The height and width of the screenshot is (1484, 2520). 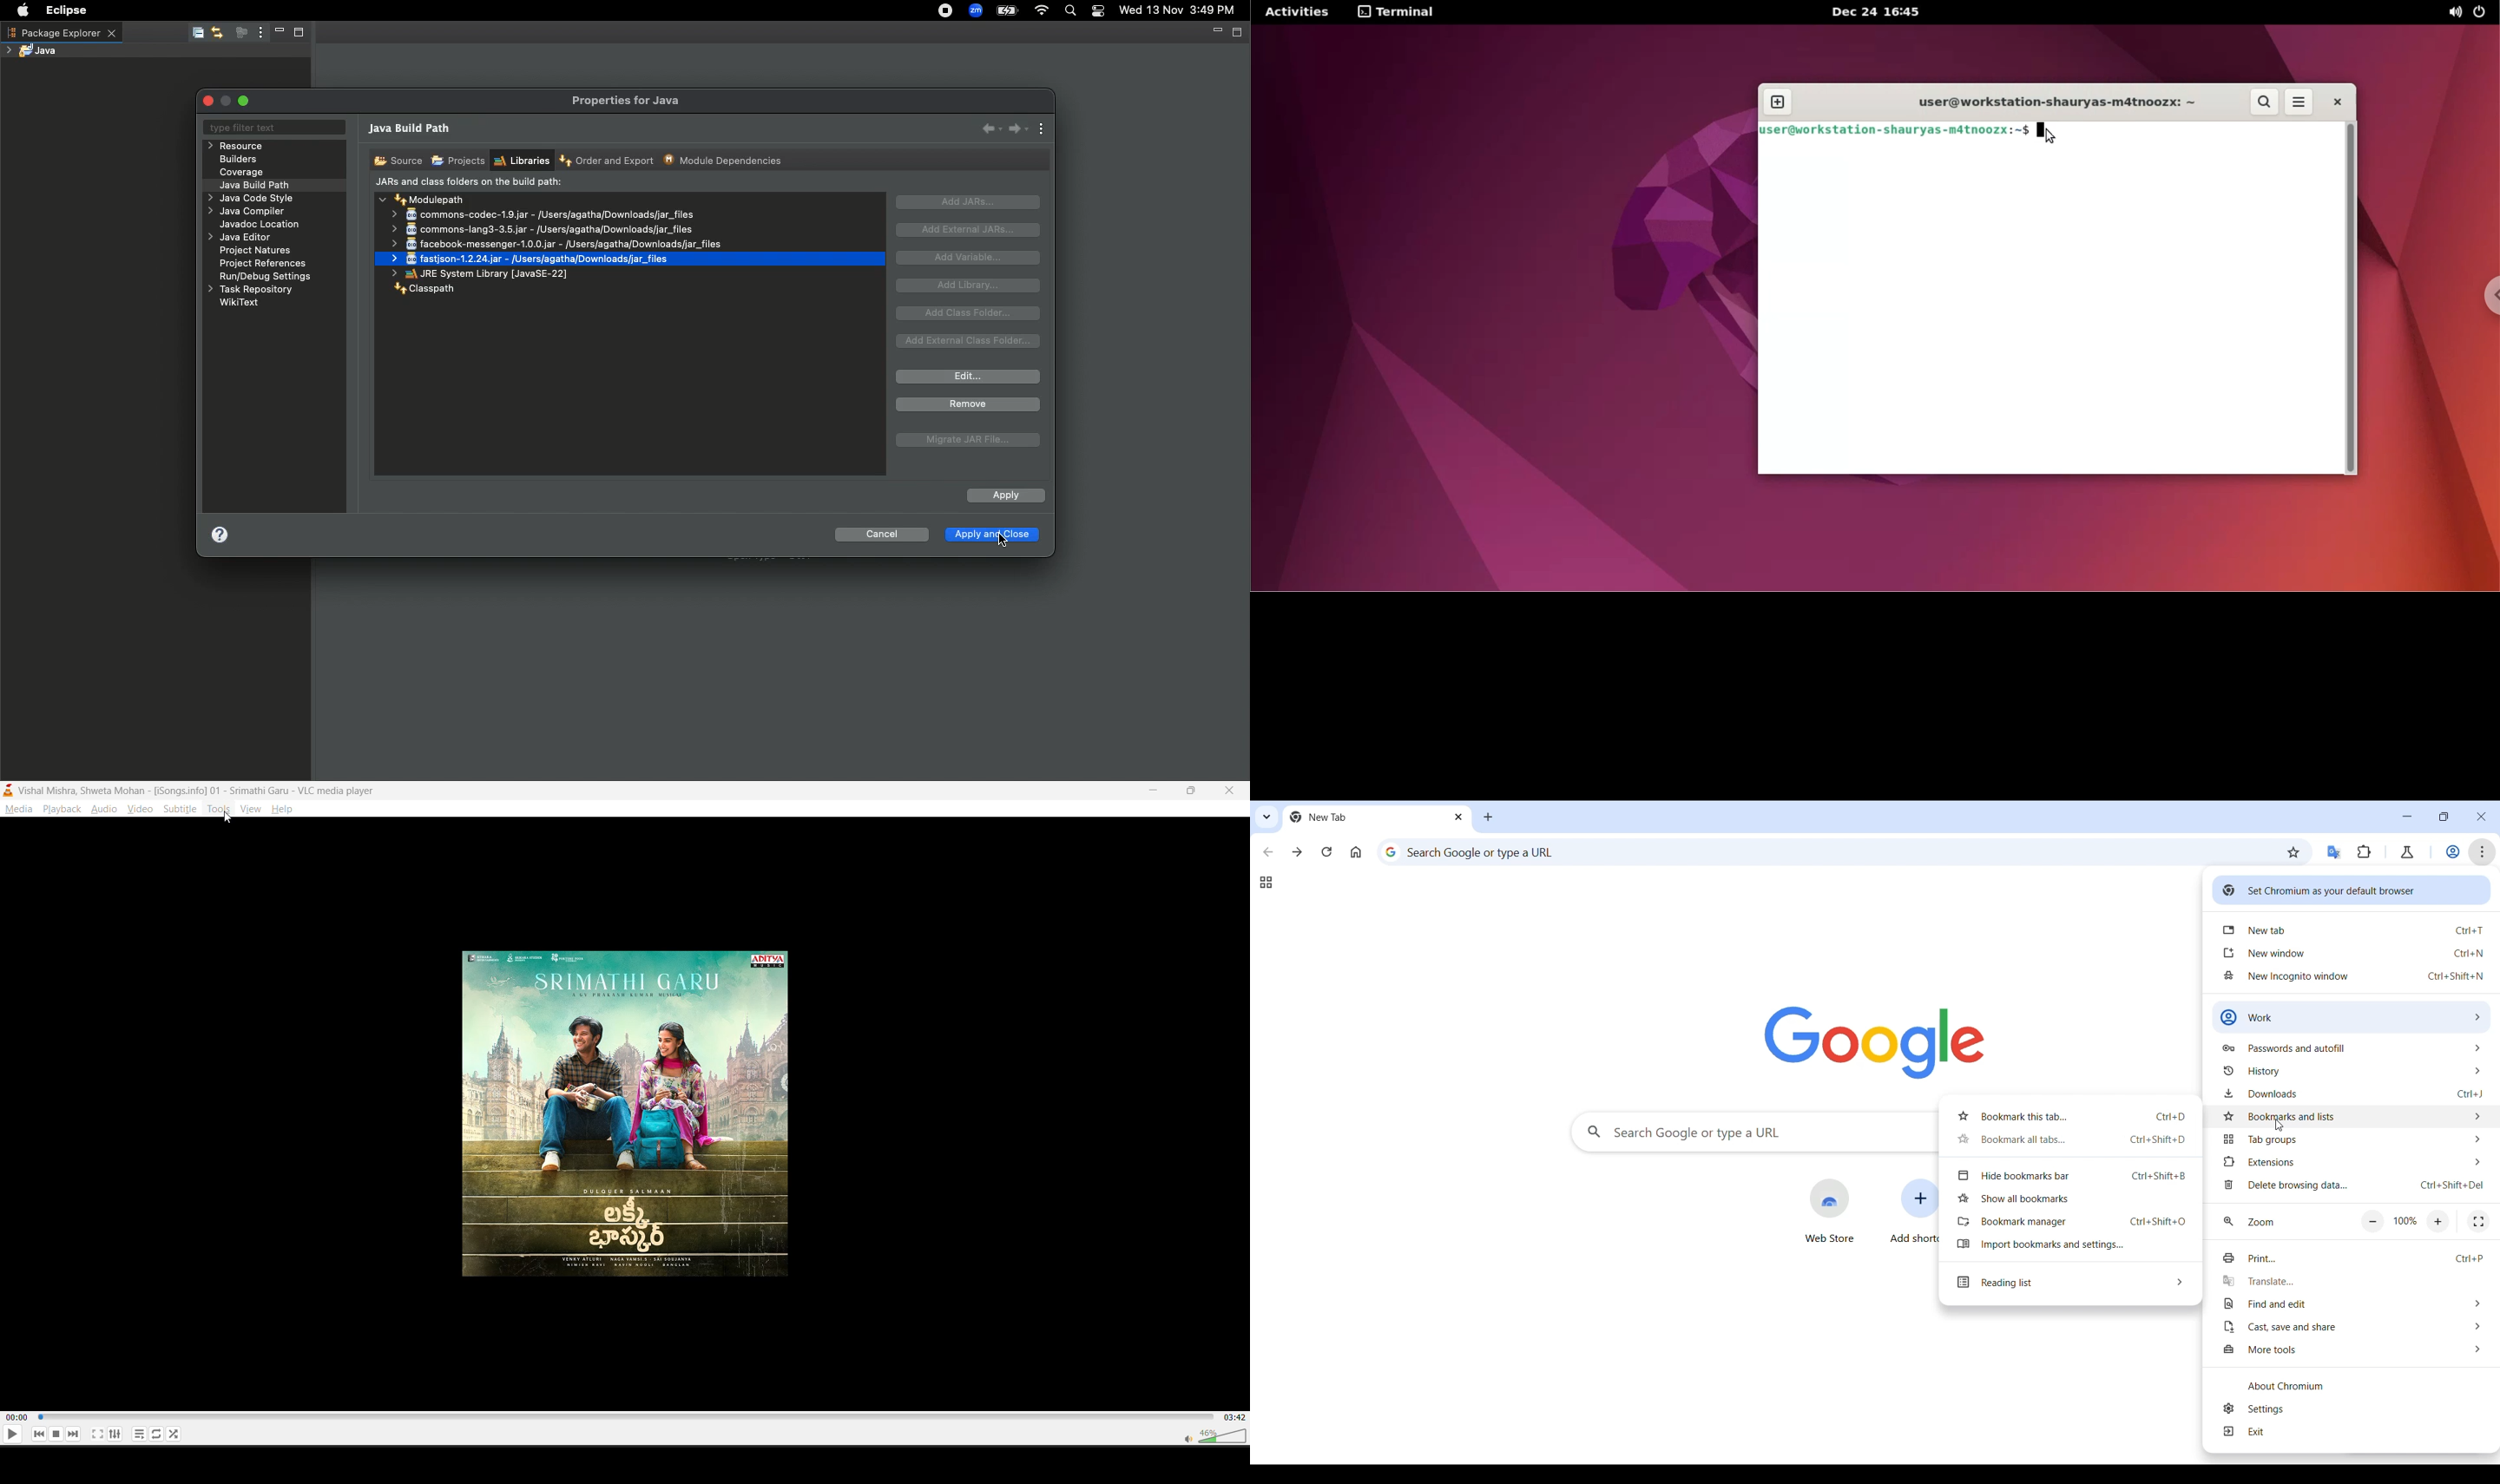 I want to click on Add JARs, so click(x=969, y=202).